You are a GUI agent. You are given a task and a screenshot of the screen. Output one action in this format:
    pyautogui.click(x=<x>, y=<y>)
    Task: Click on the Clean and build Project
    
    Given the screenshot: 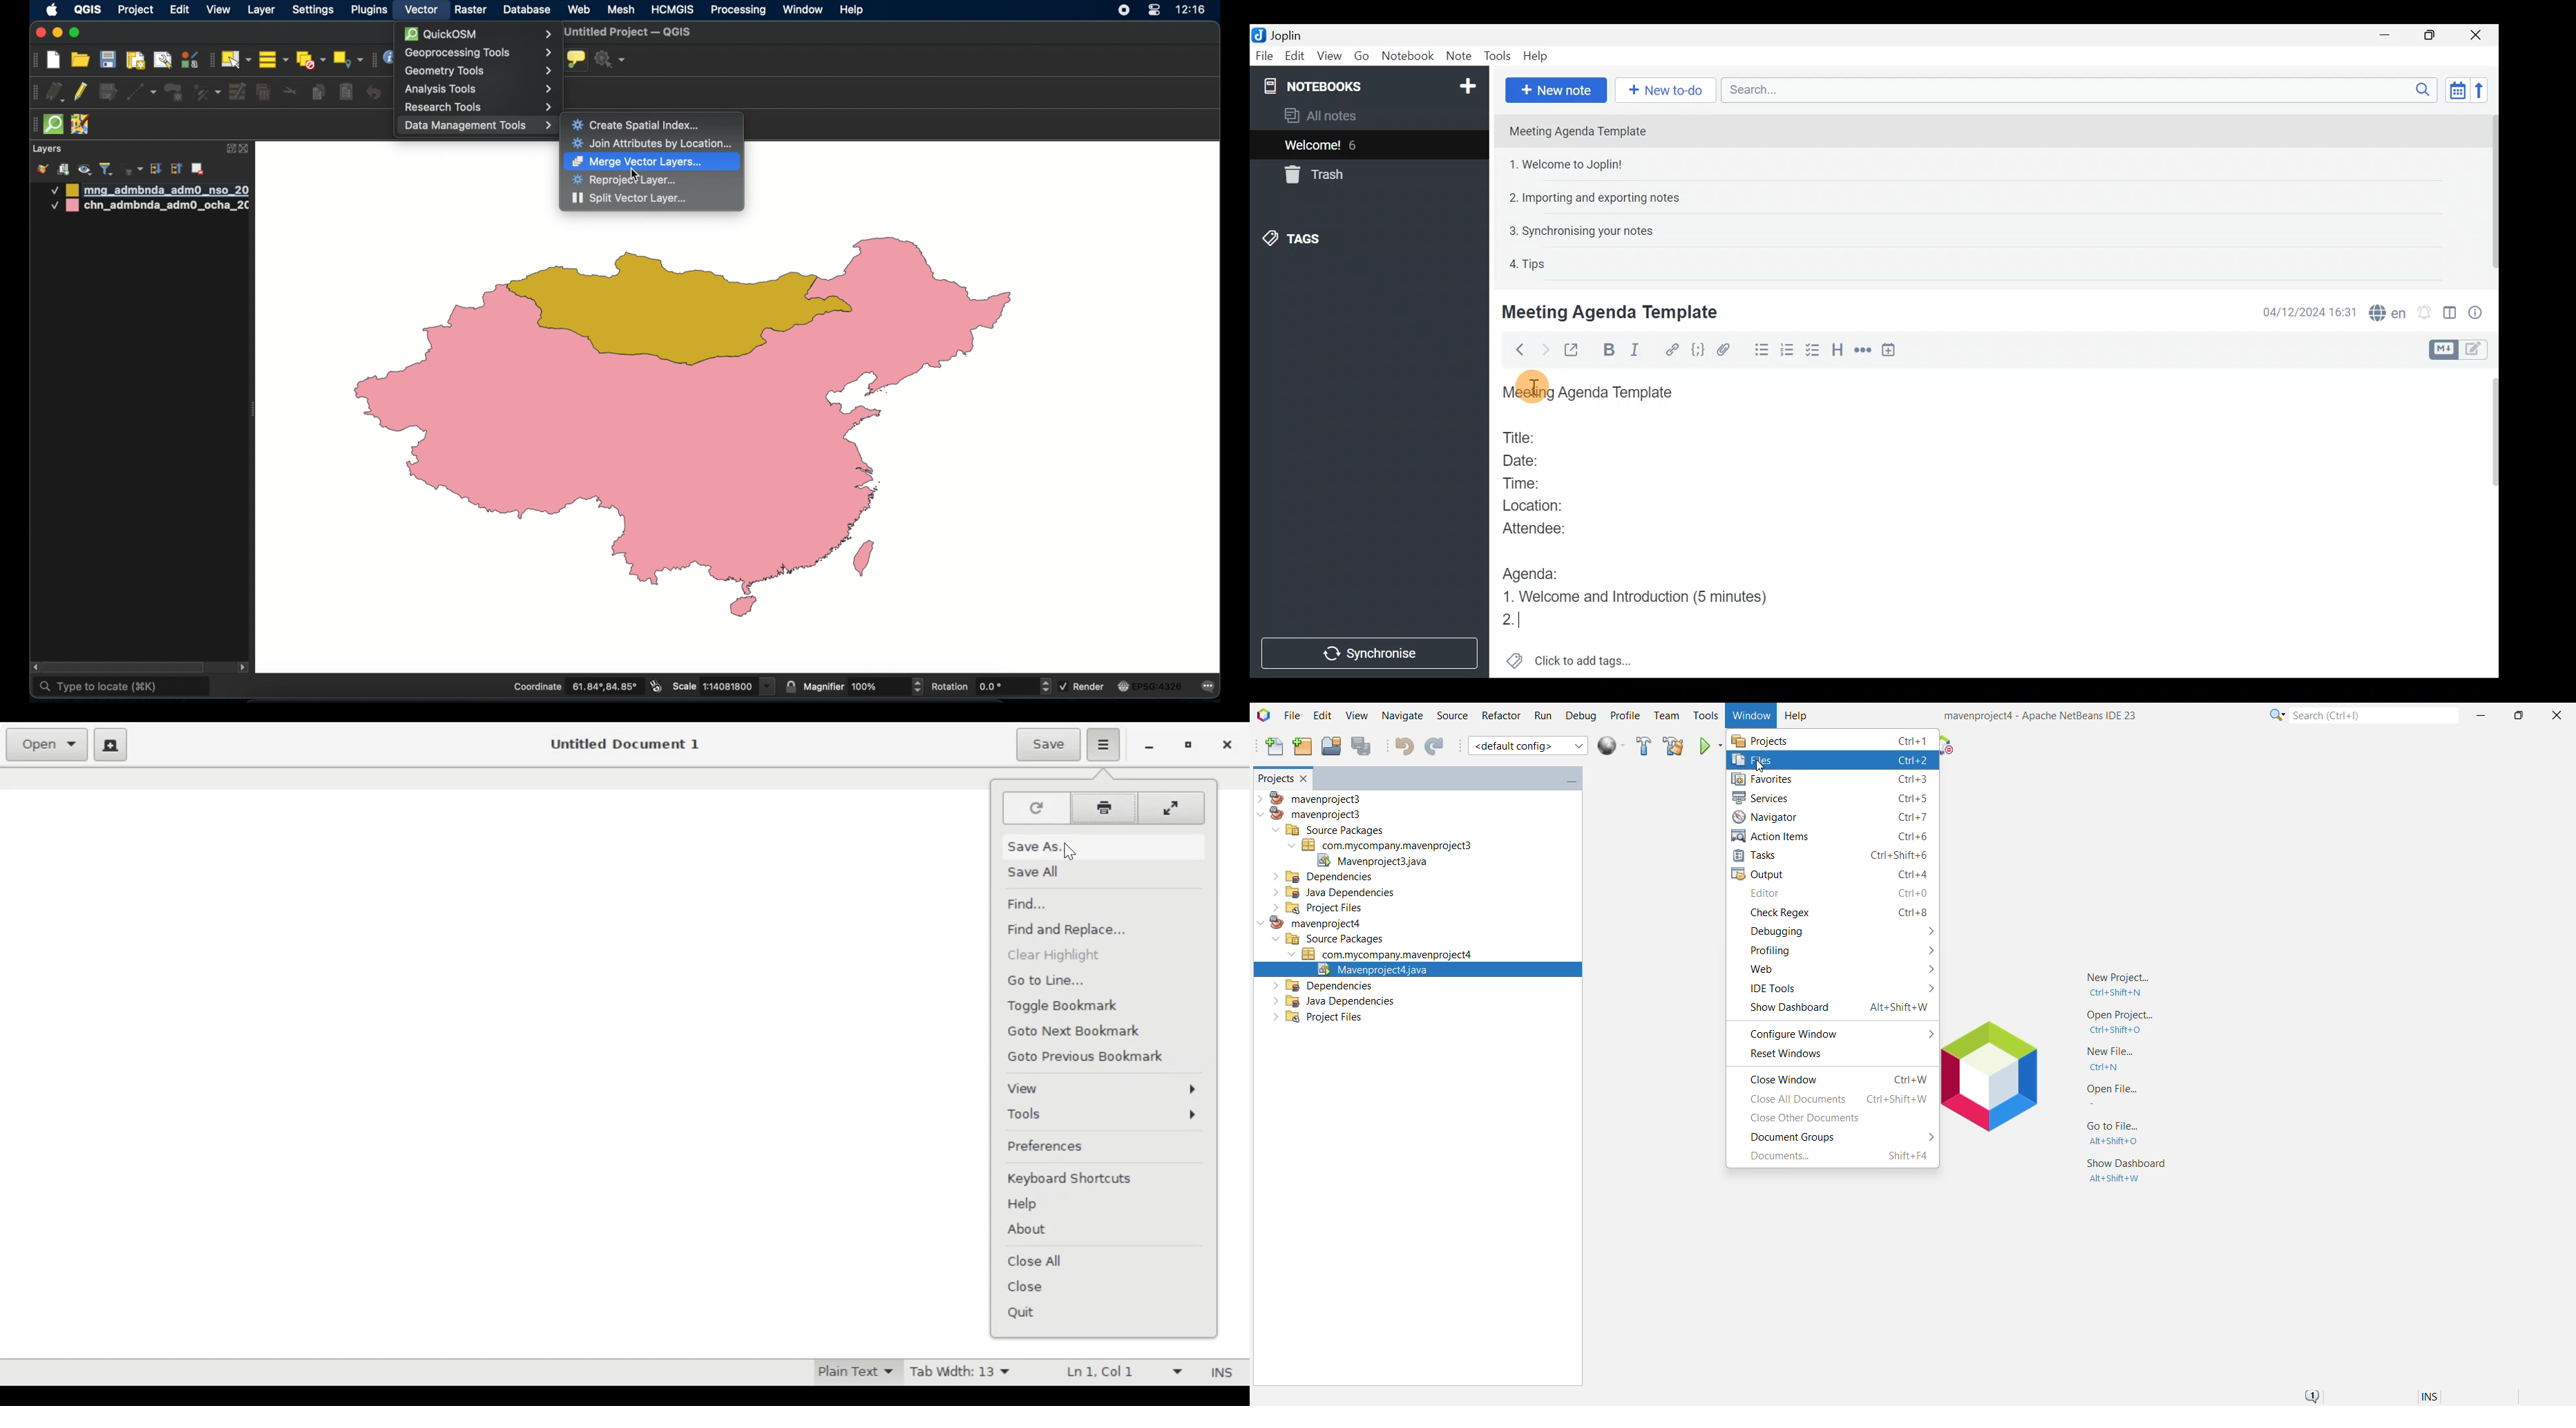 What is the action you would take?
    pyautogui.click(x=1672, y=746)
    